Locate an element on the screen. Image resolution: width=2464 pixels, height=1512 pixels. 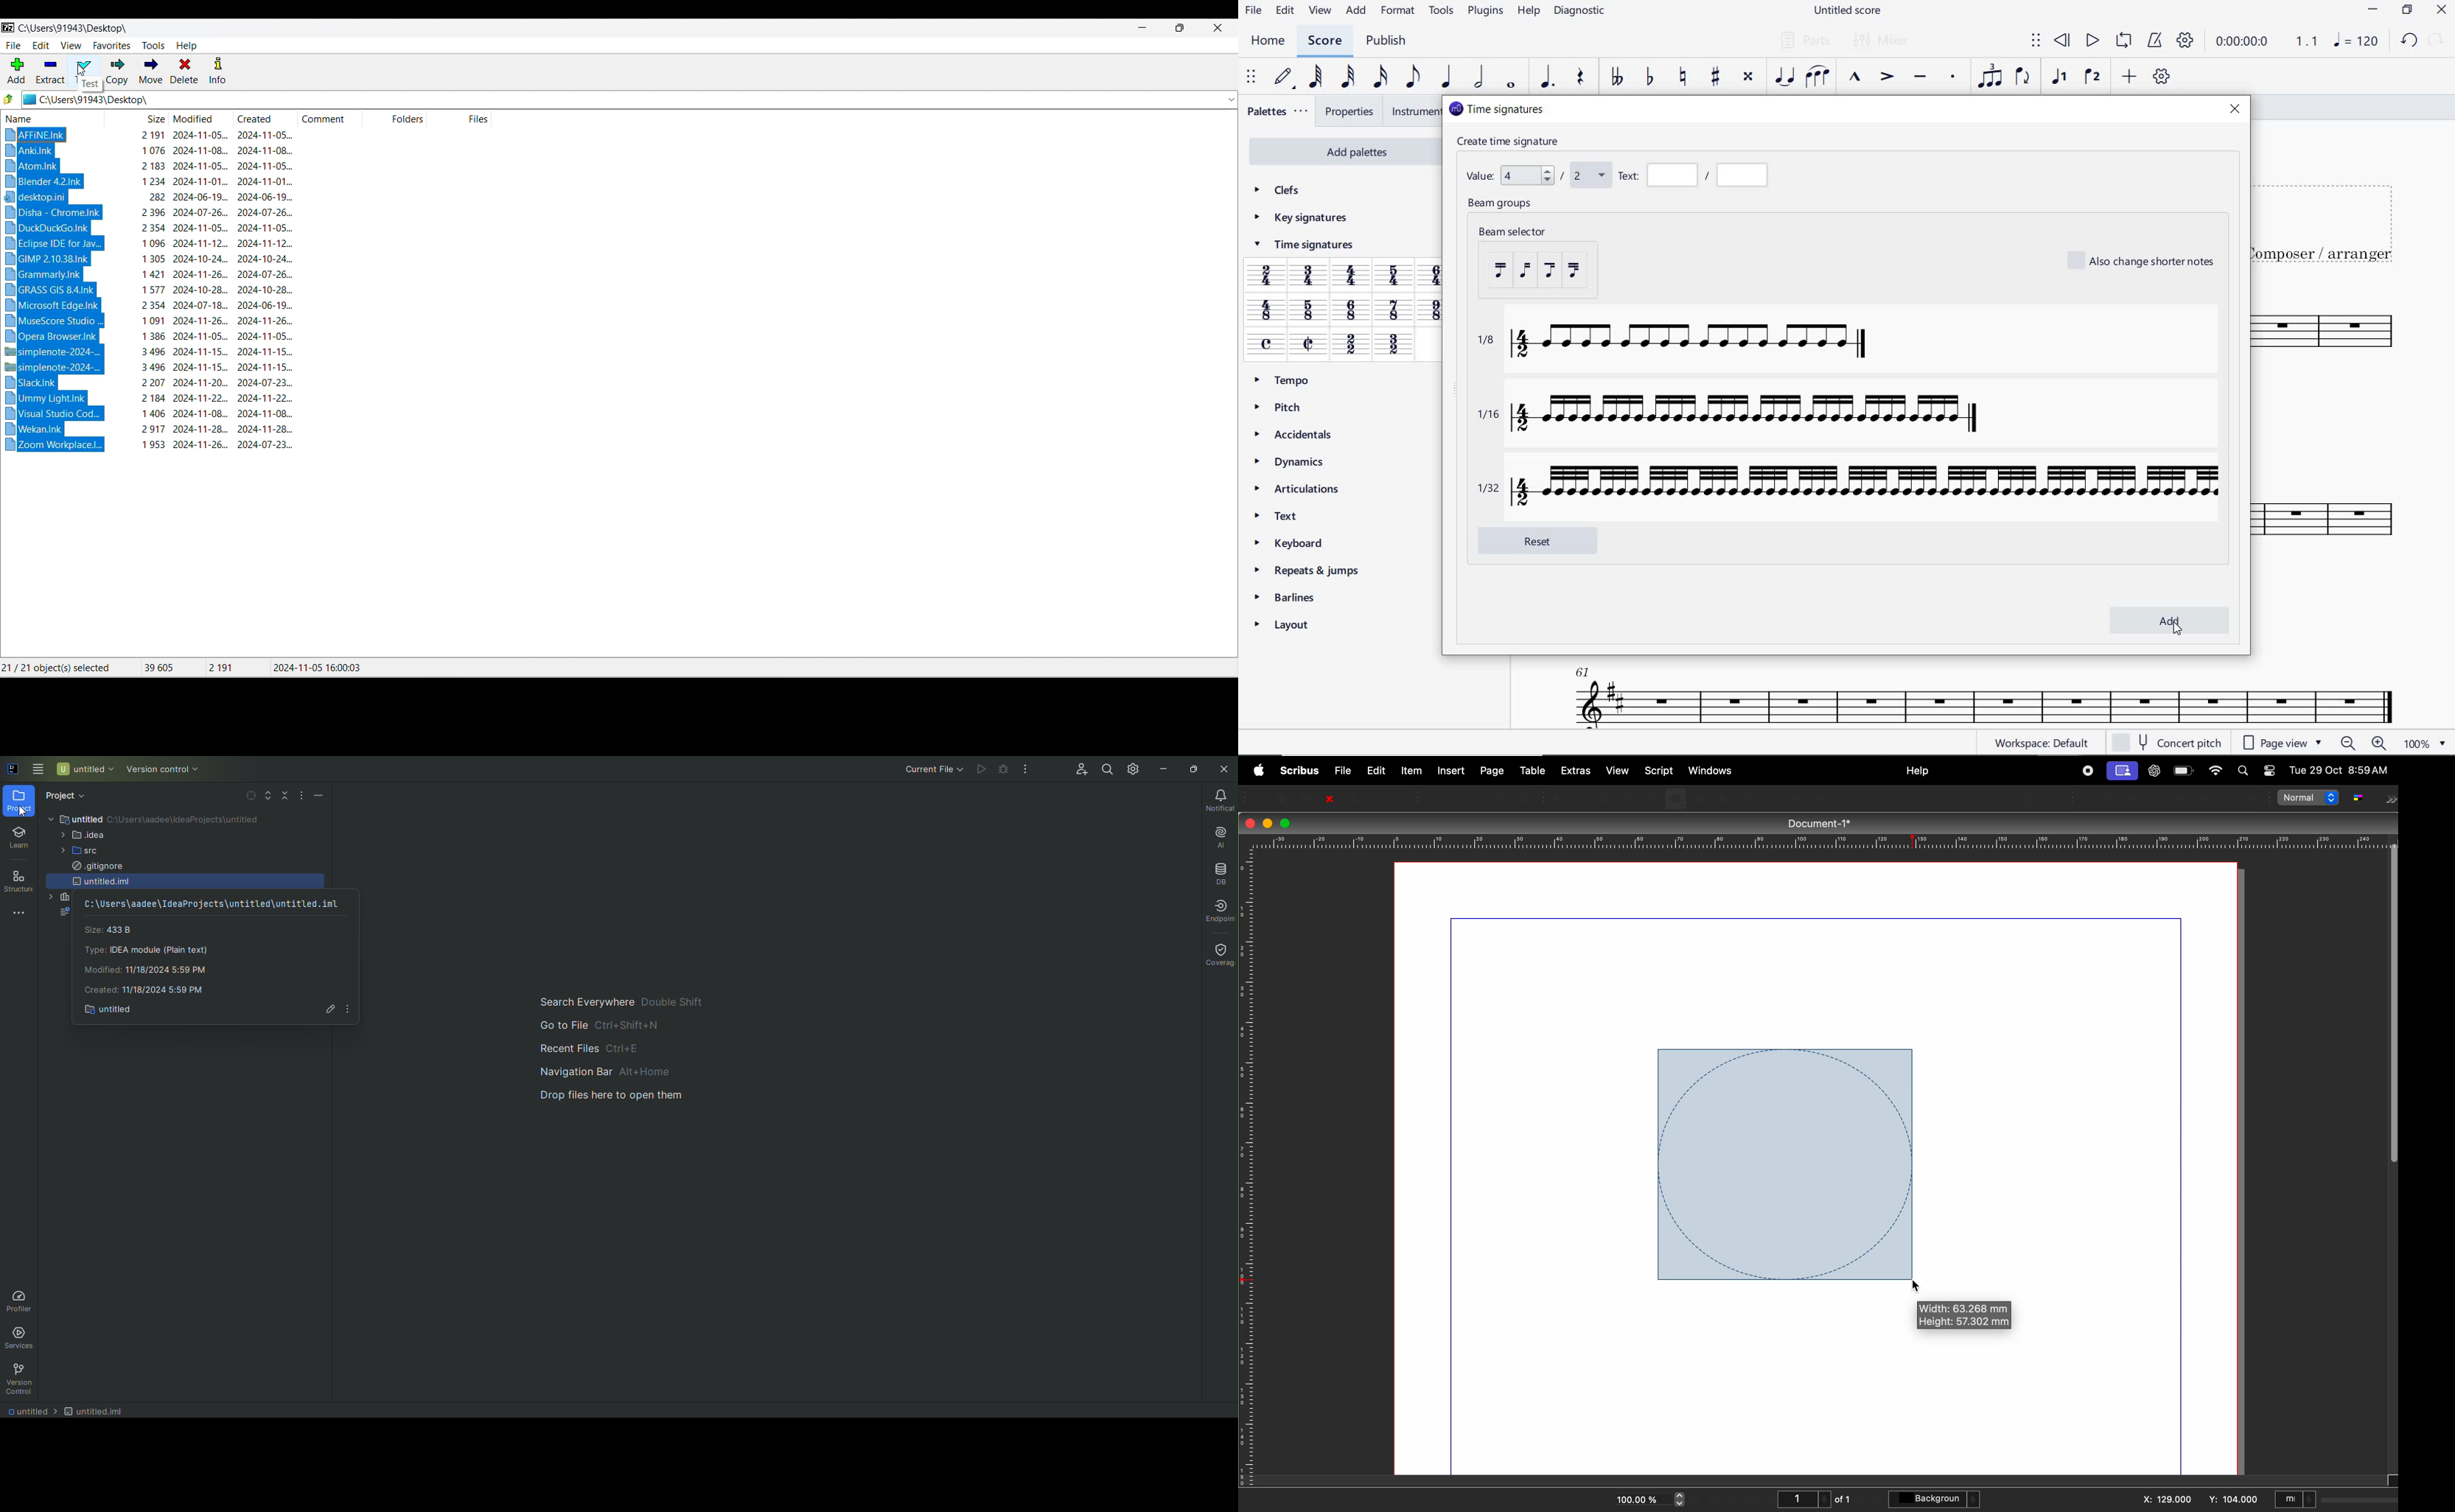
also change shorter notes is located at coordinates (2143, 260).